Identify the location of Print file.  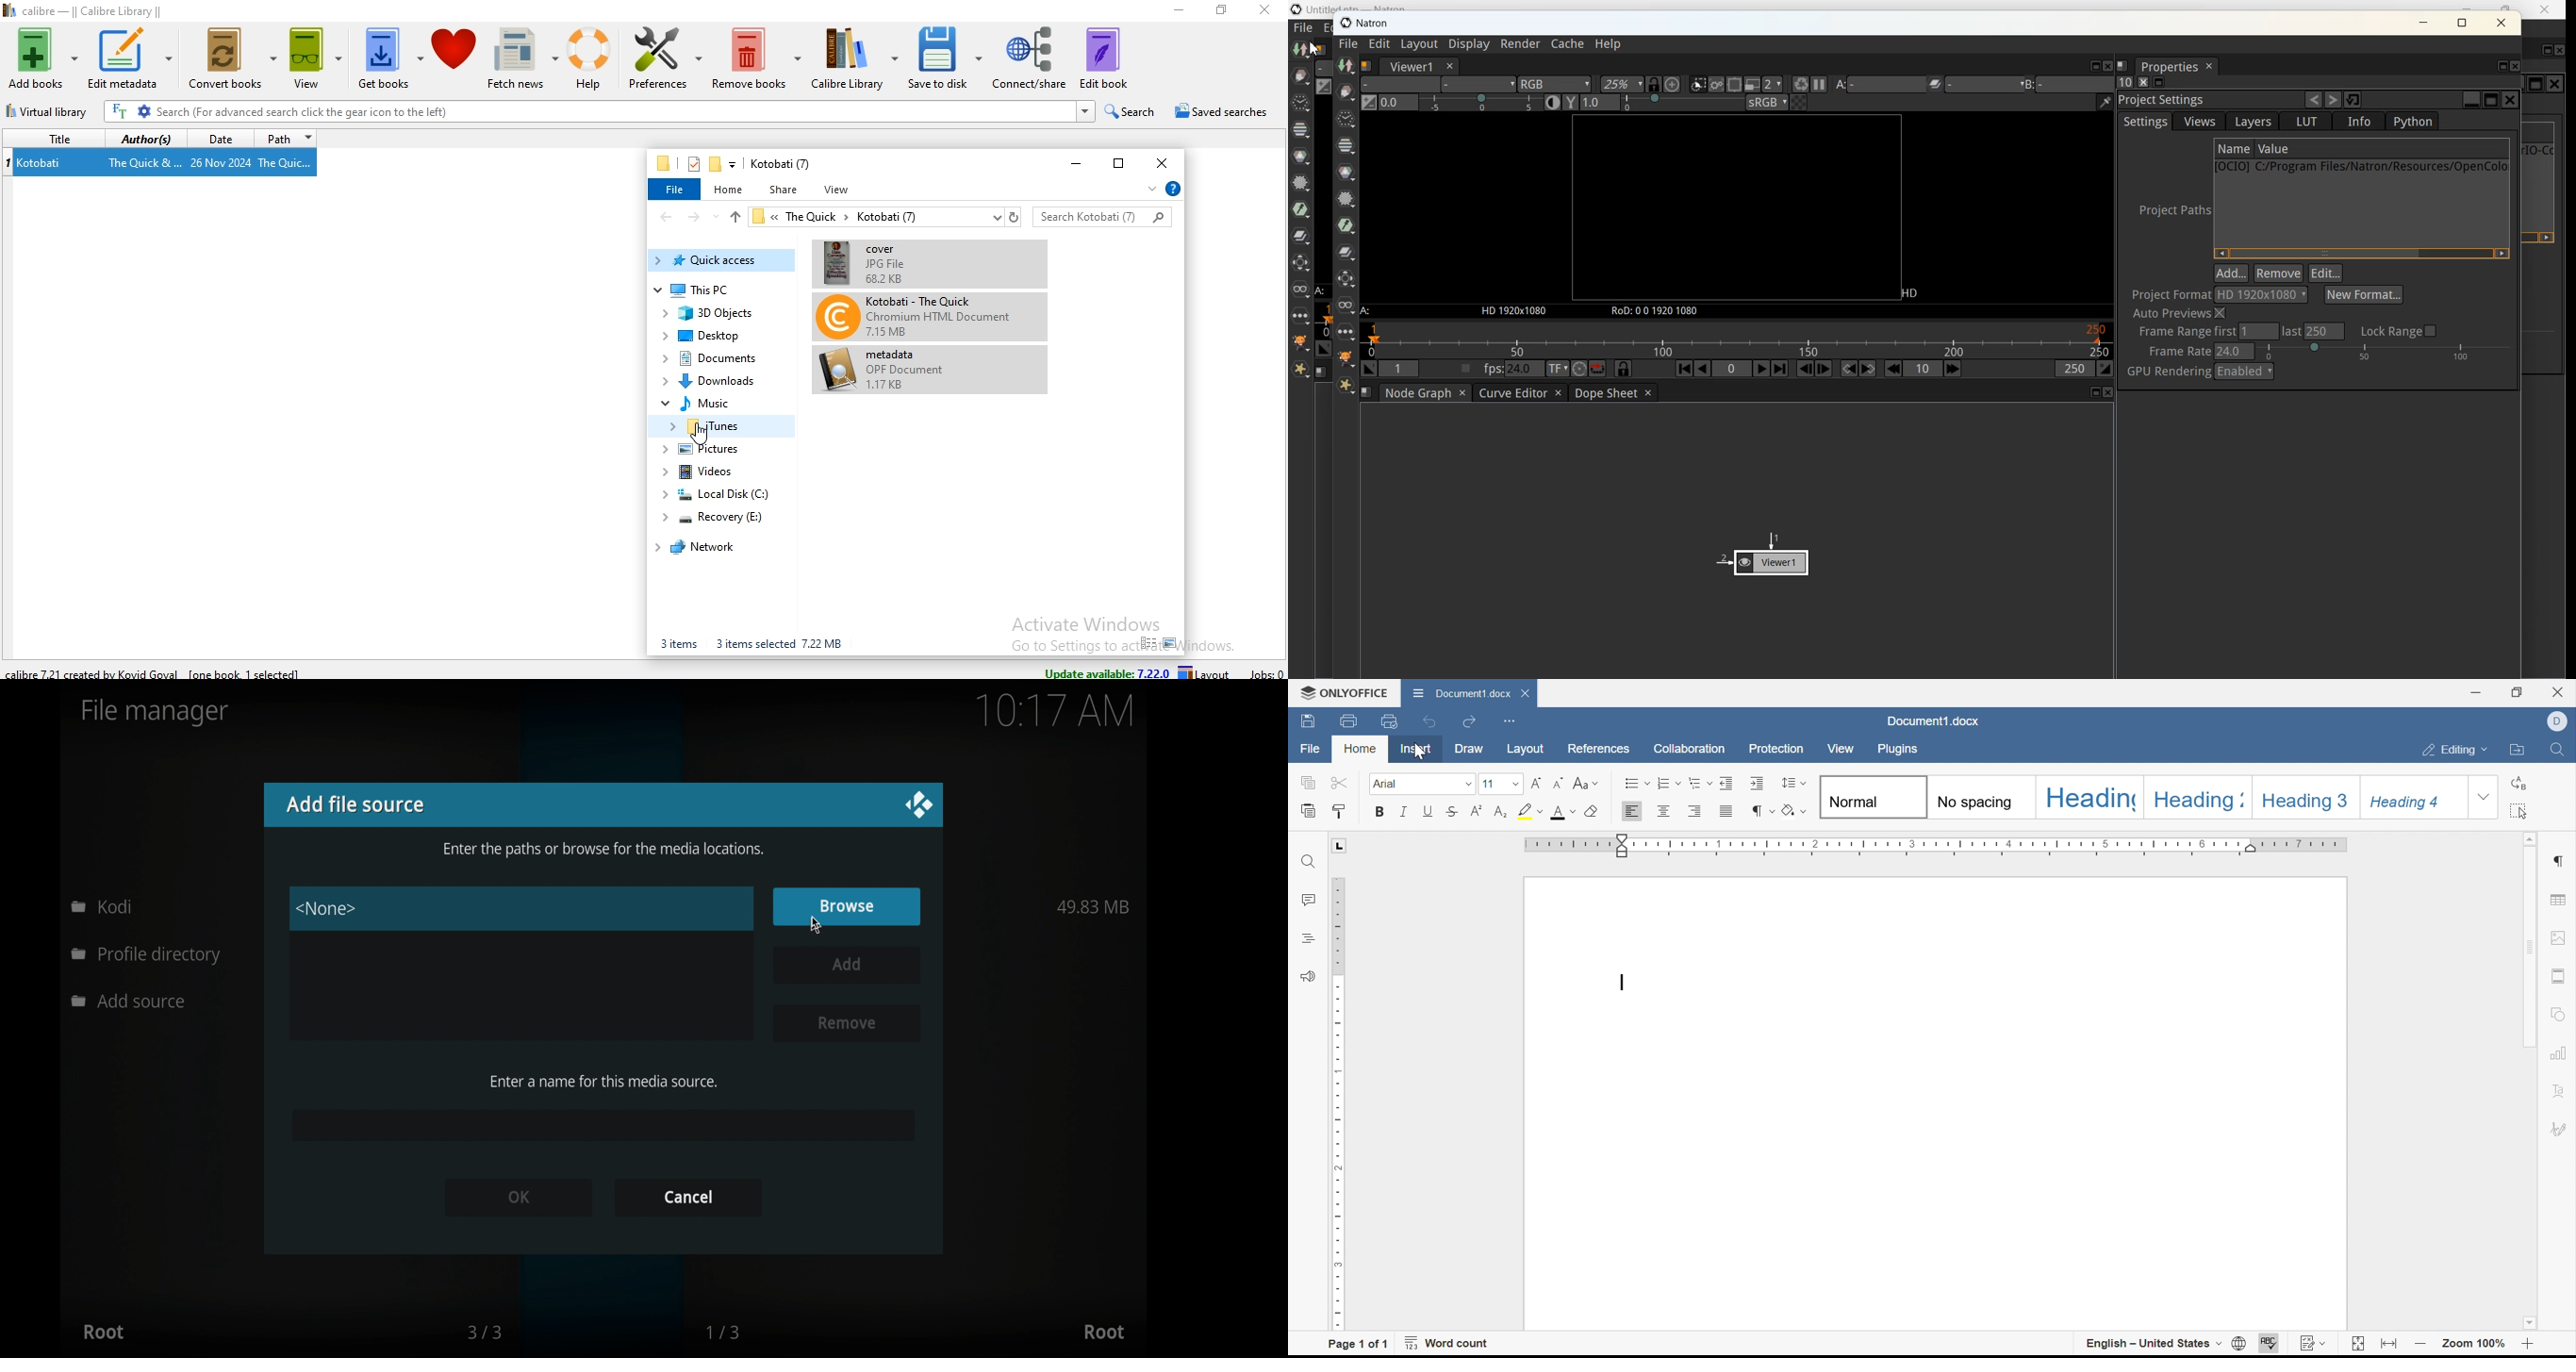
(1351, 720).